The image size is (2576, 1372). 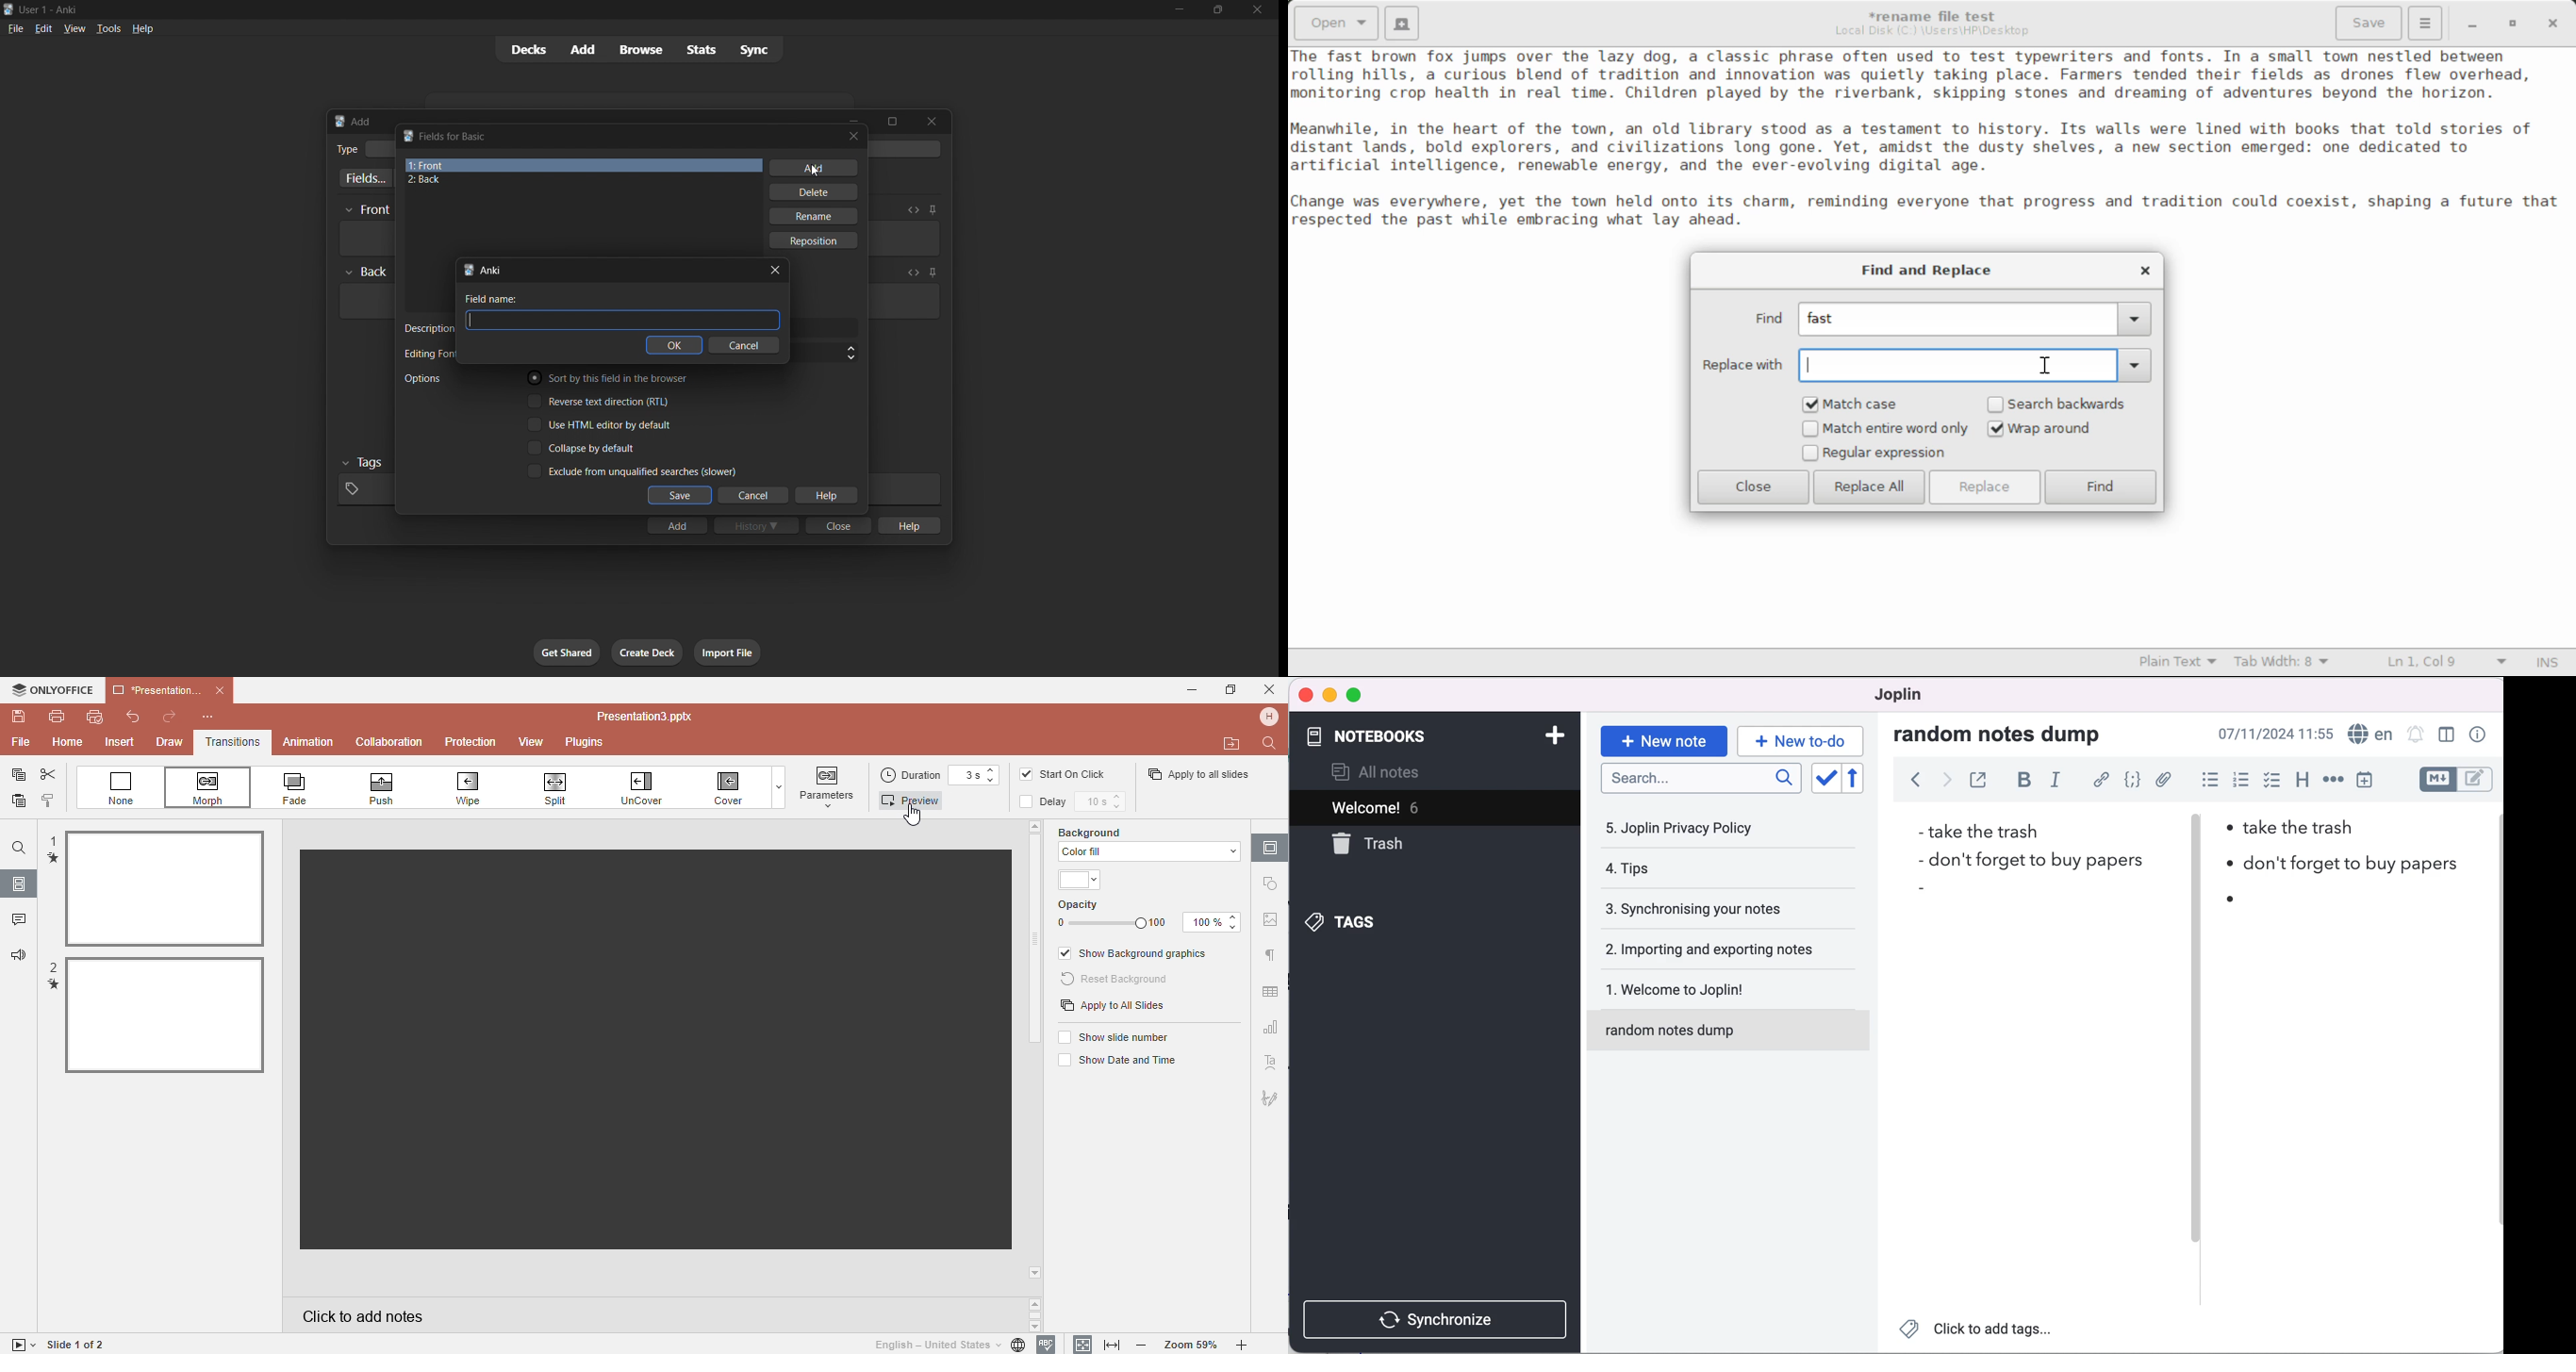 I want to click on add, so click(x=677, y=525).